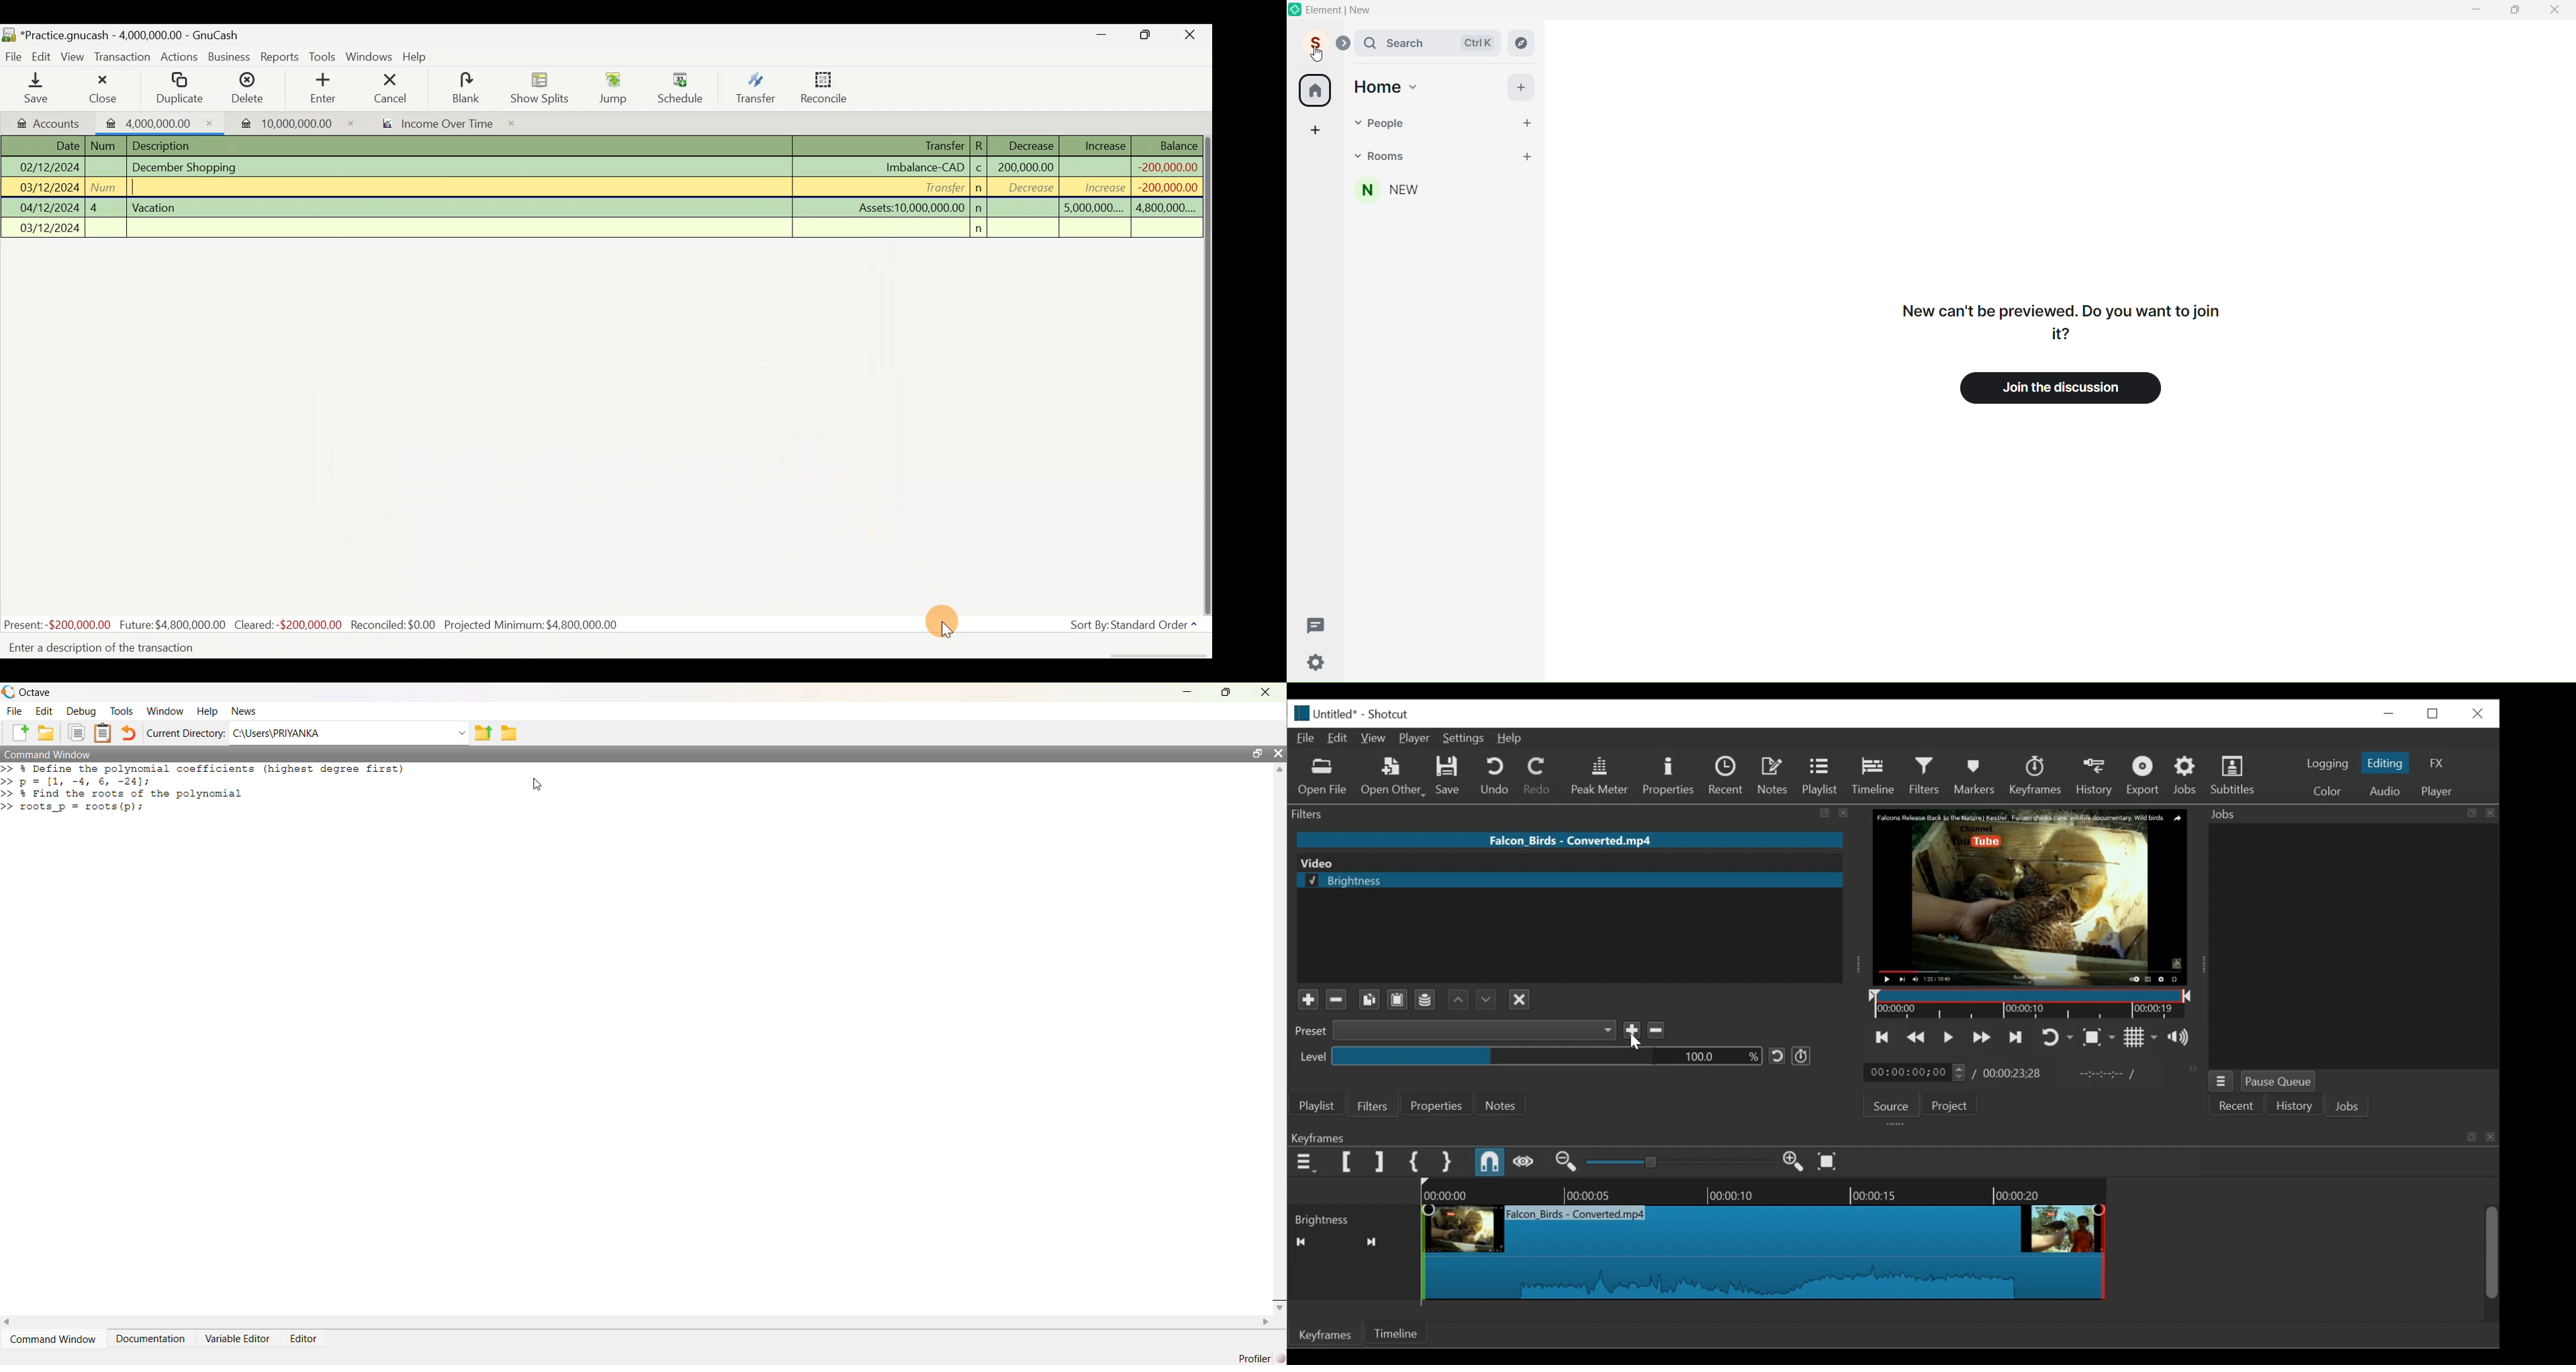 This screenshot has width=2576, height=1372. Describe the element at coordinates (51, 229) in the screenshot. I see `03/12/2024` at that location.